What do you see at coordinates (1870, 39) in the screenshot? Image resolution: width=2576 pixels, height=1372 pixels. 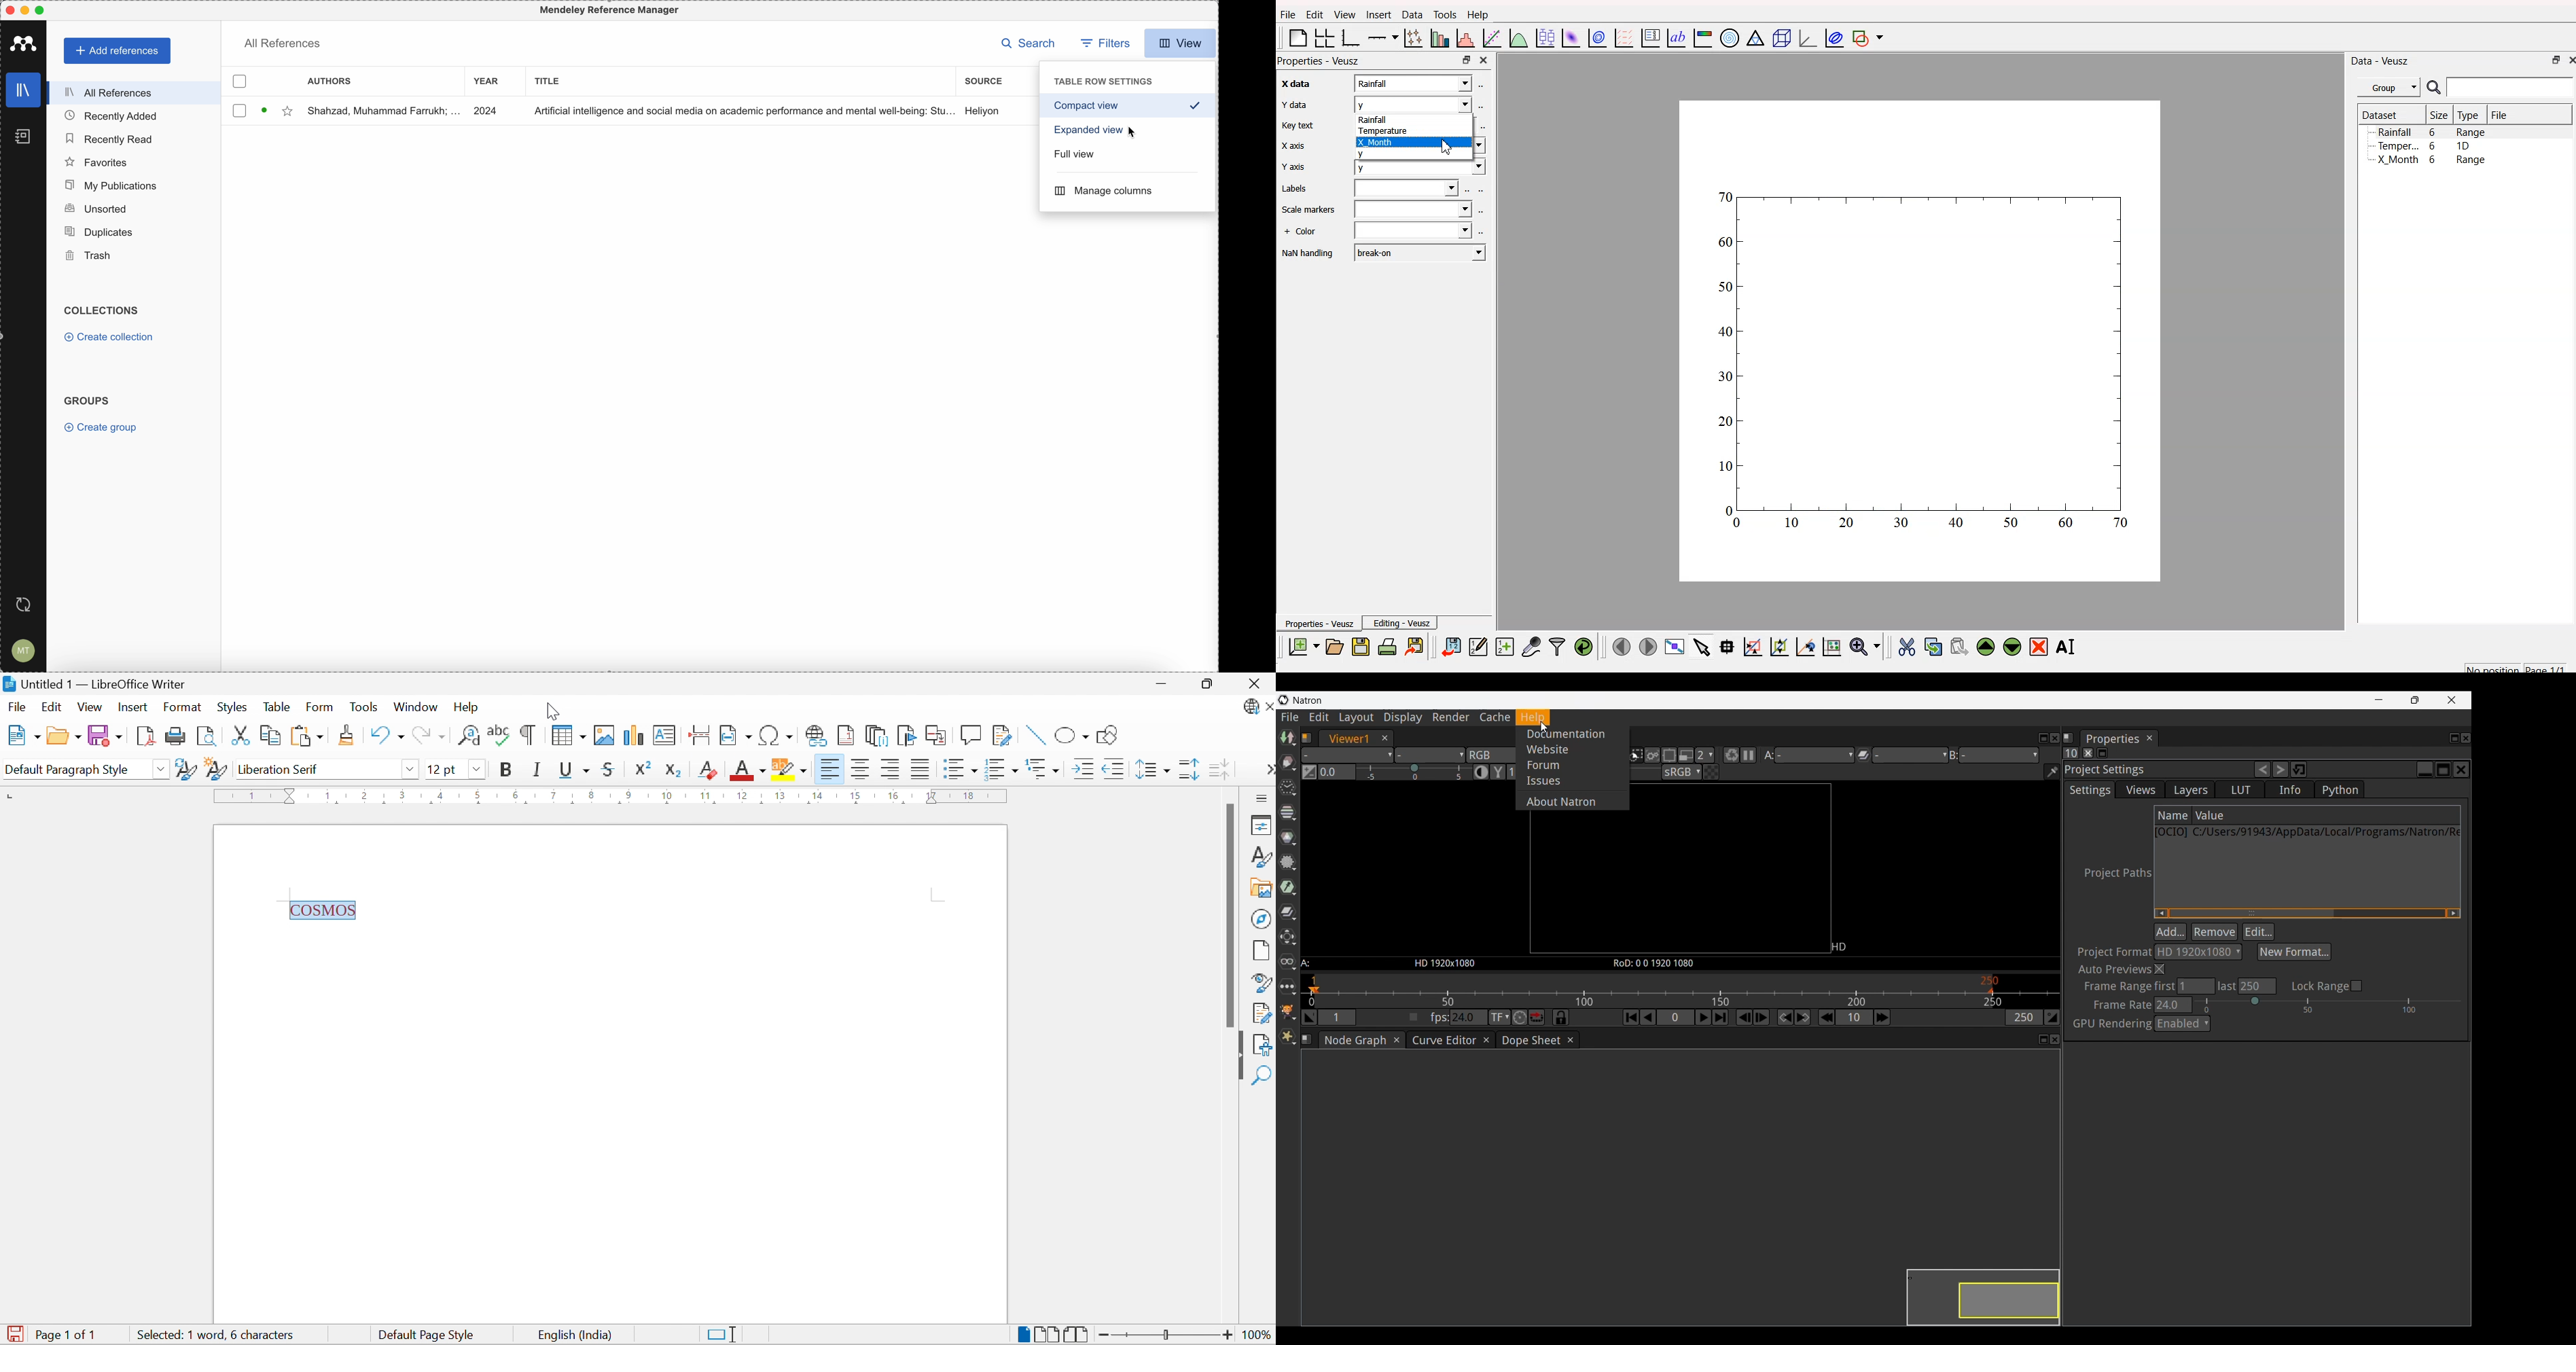 I see `add shape to plot` at bounding box center [1870, 39].